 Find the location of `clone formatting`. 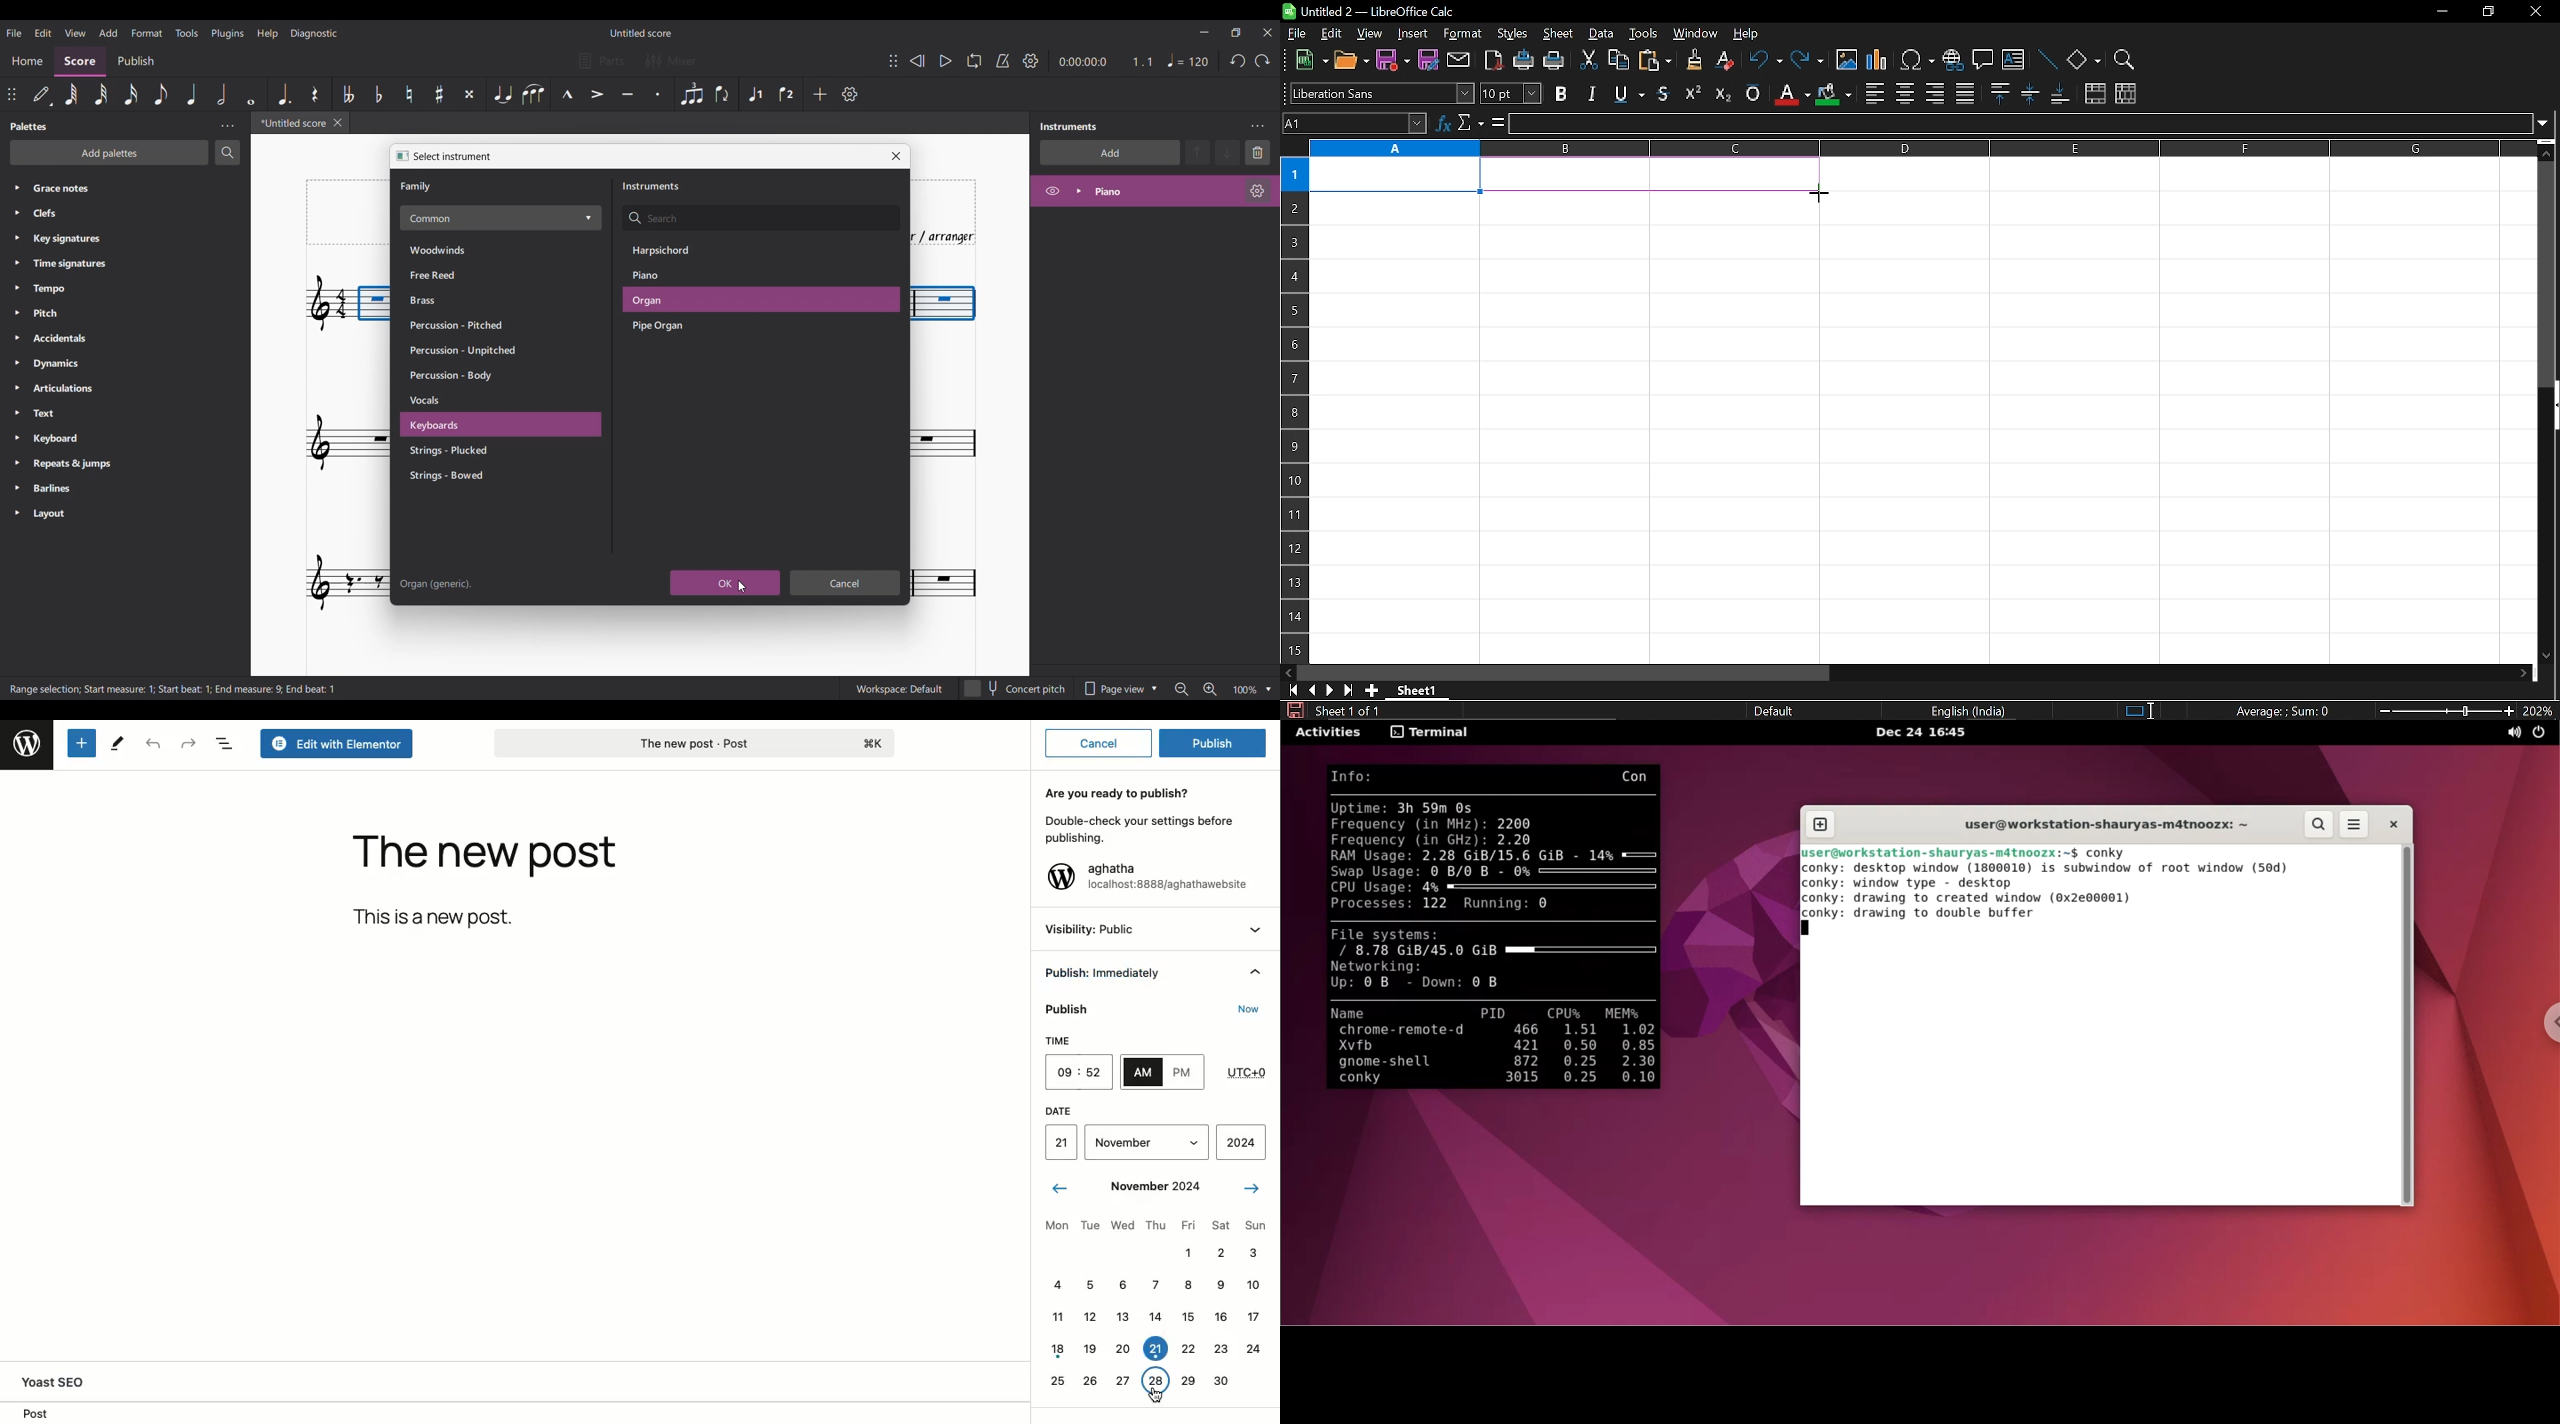

clone formatting is located at coordinates (1689, 60).